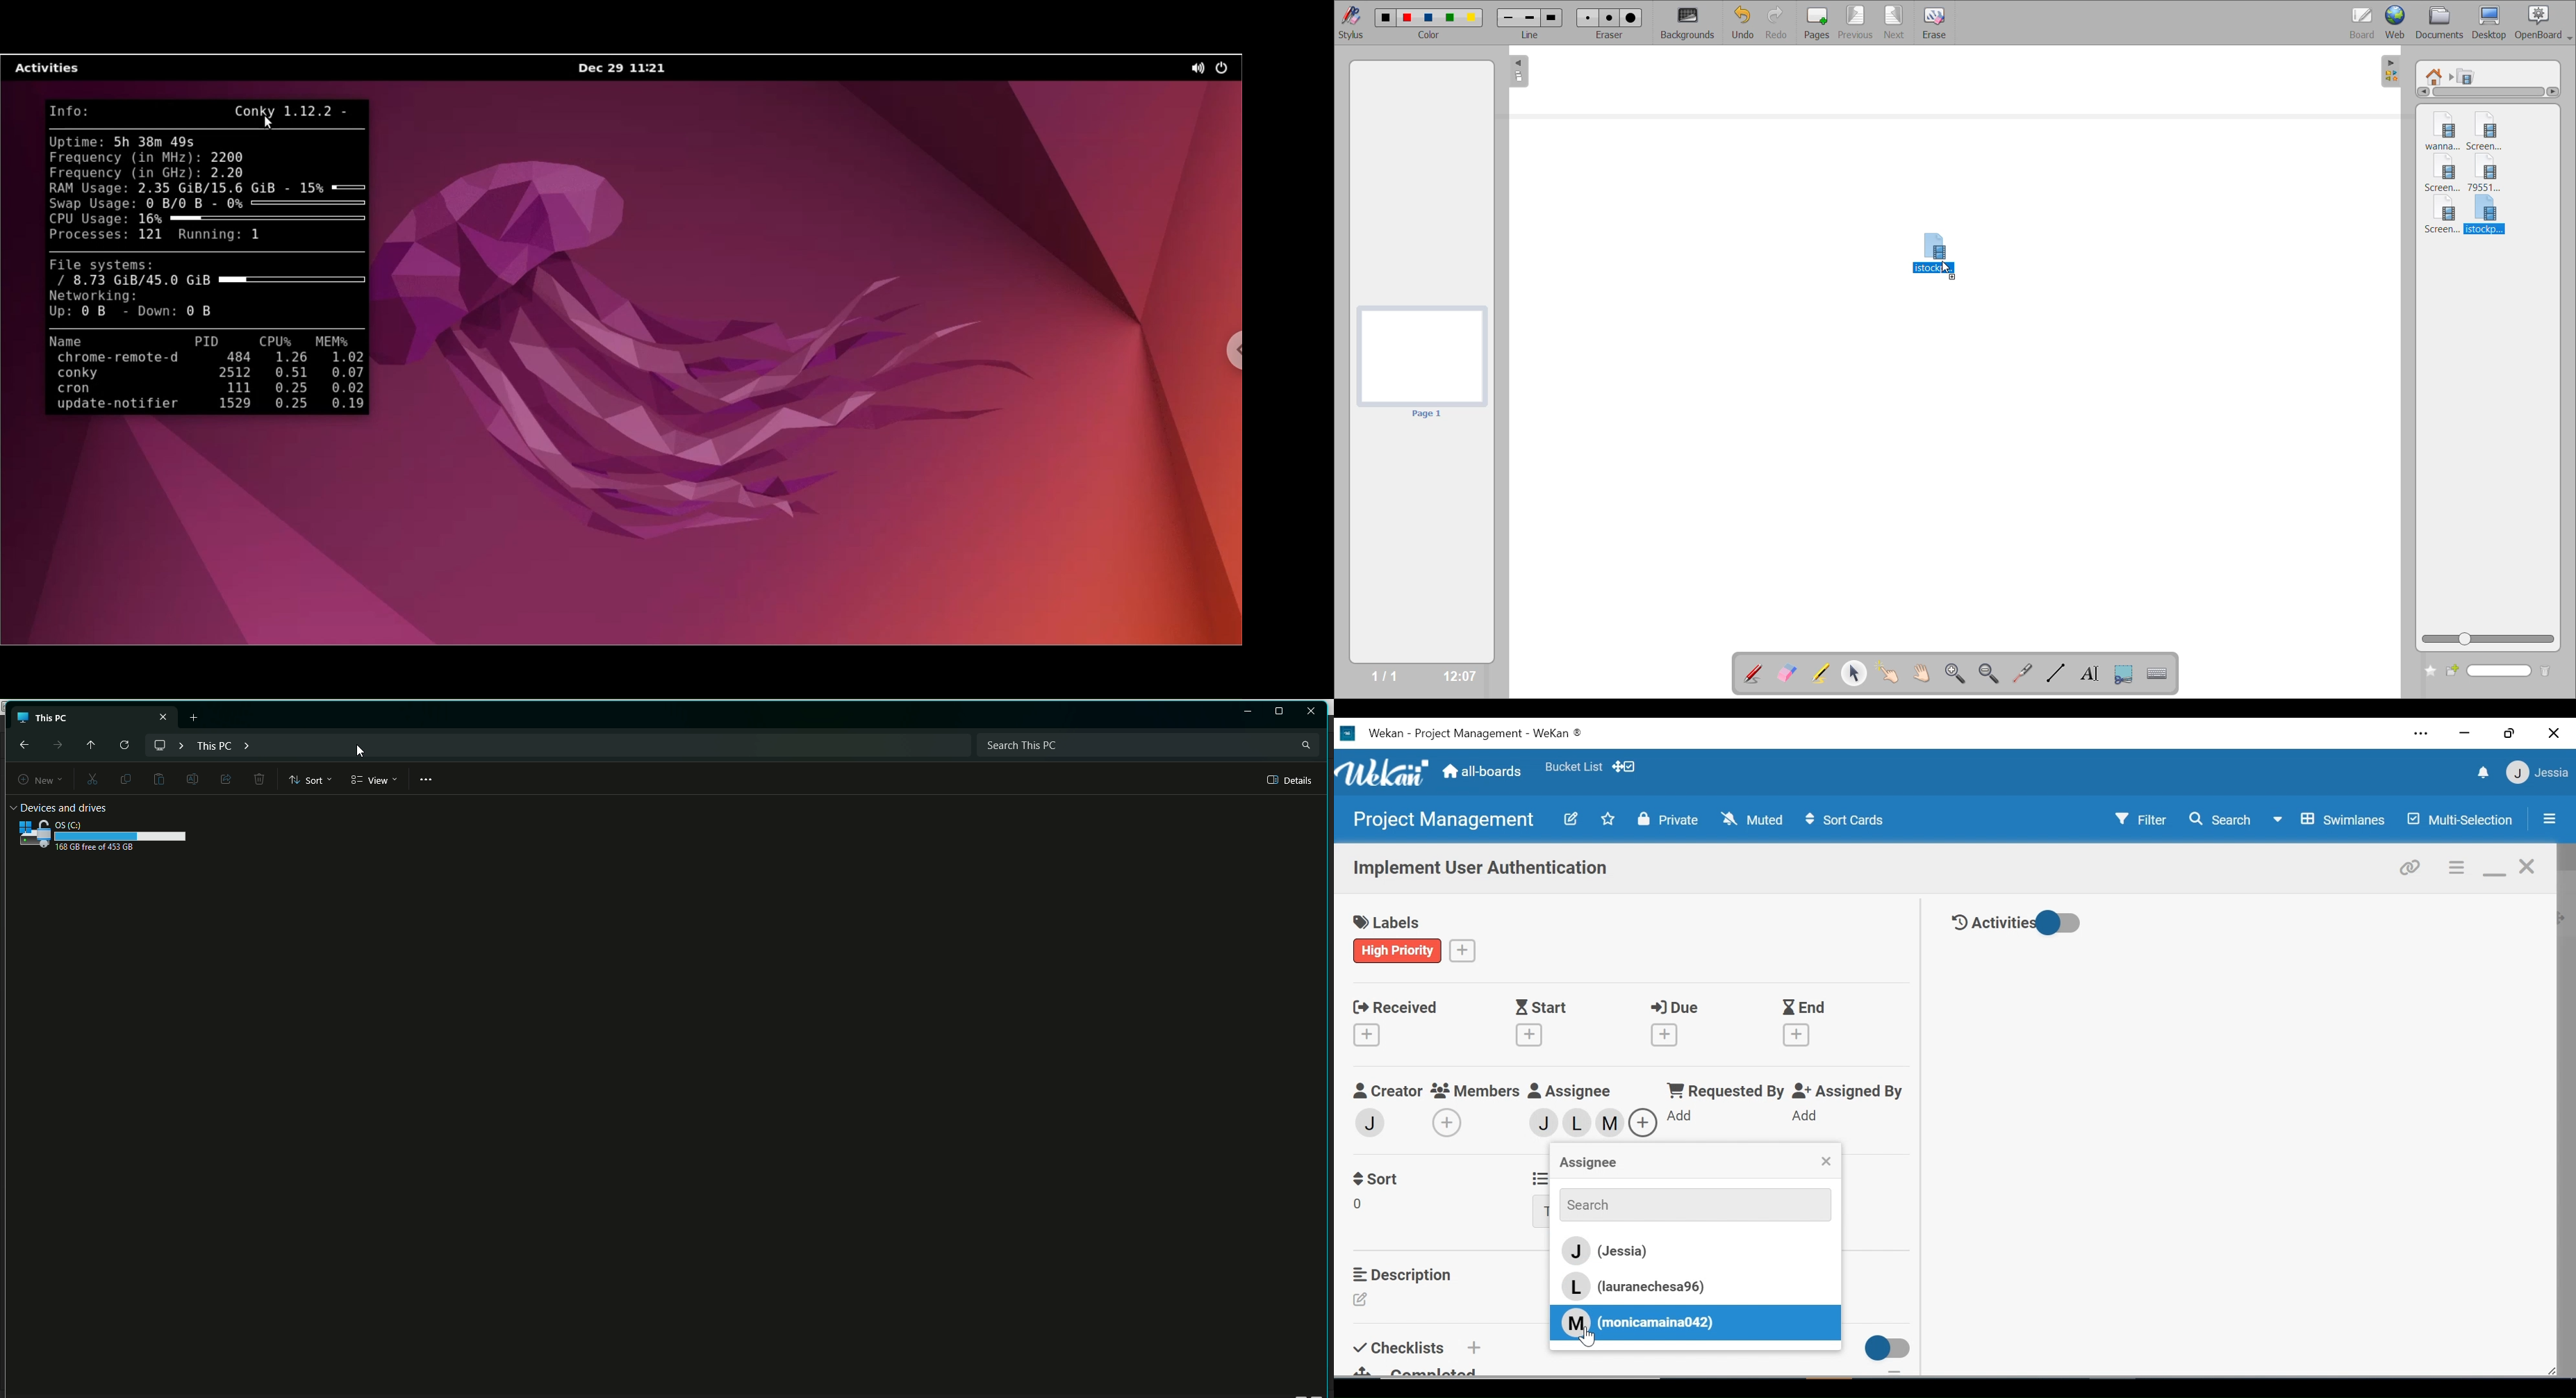 The image size is (2576, 1400). Describe the element at coordinates (1538, 1177) in the screenshot. I see `List` at that location.